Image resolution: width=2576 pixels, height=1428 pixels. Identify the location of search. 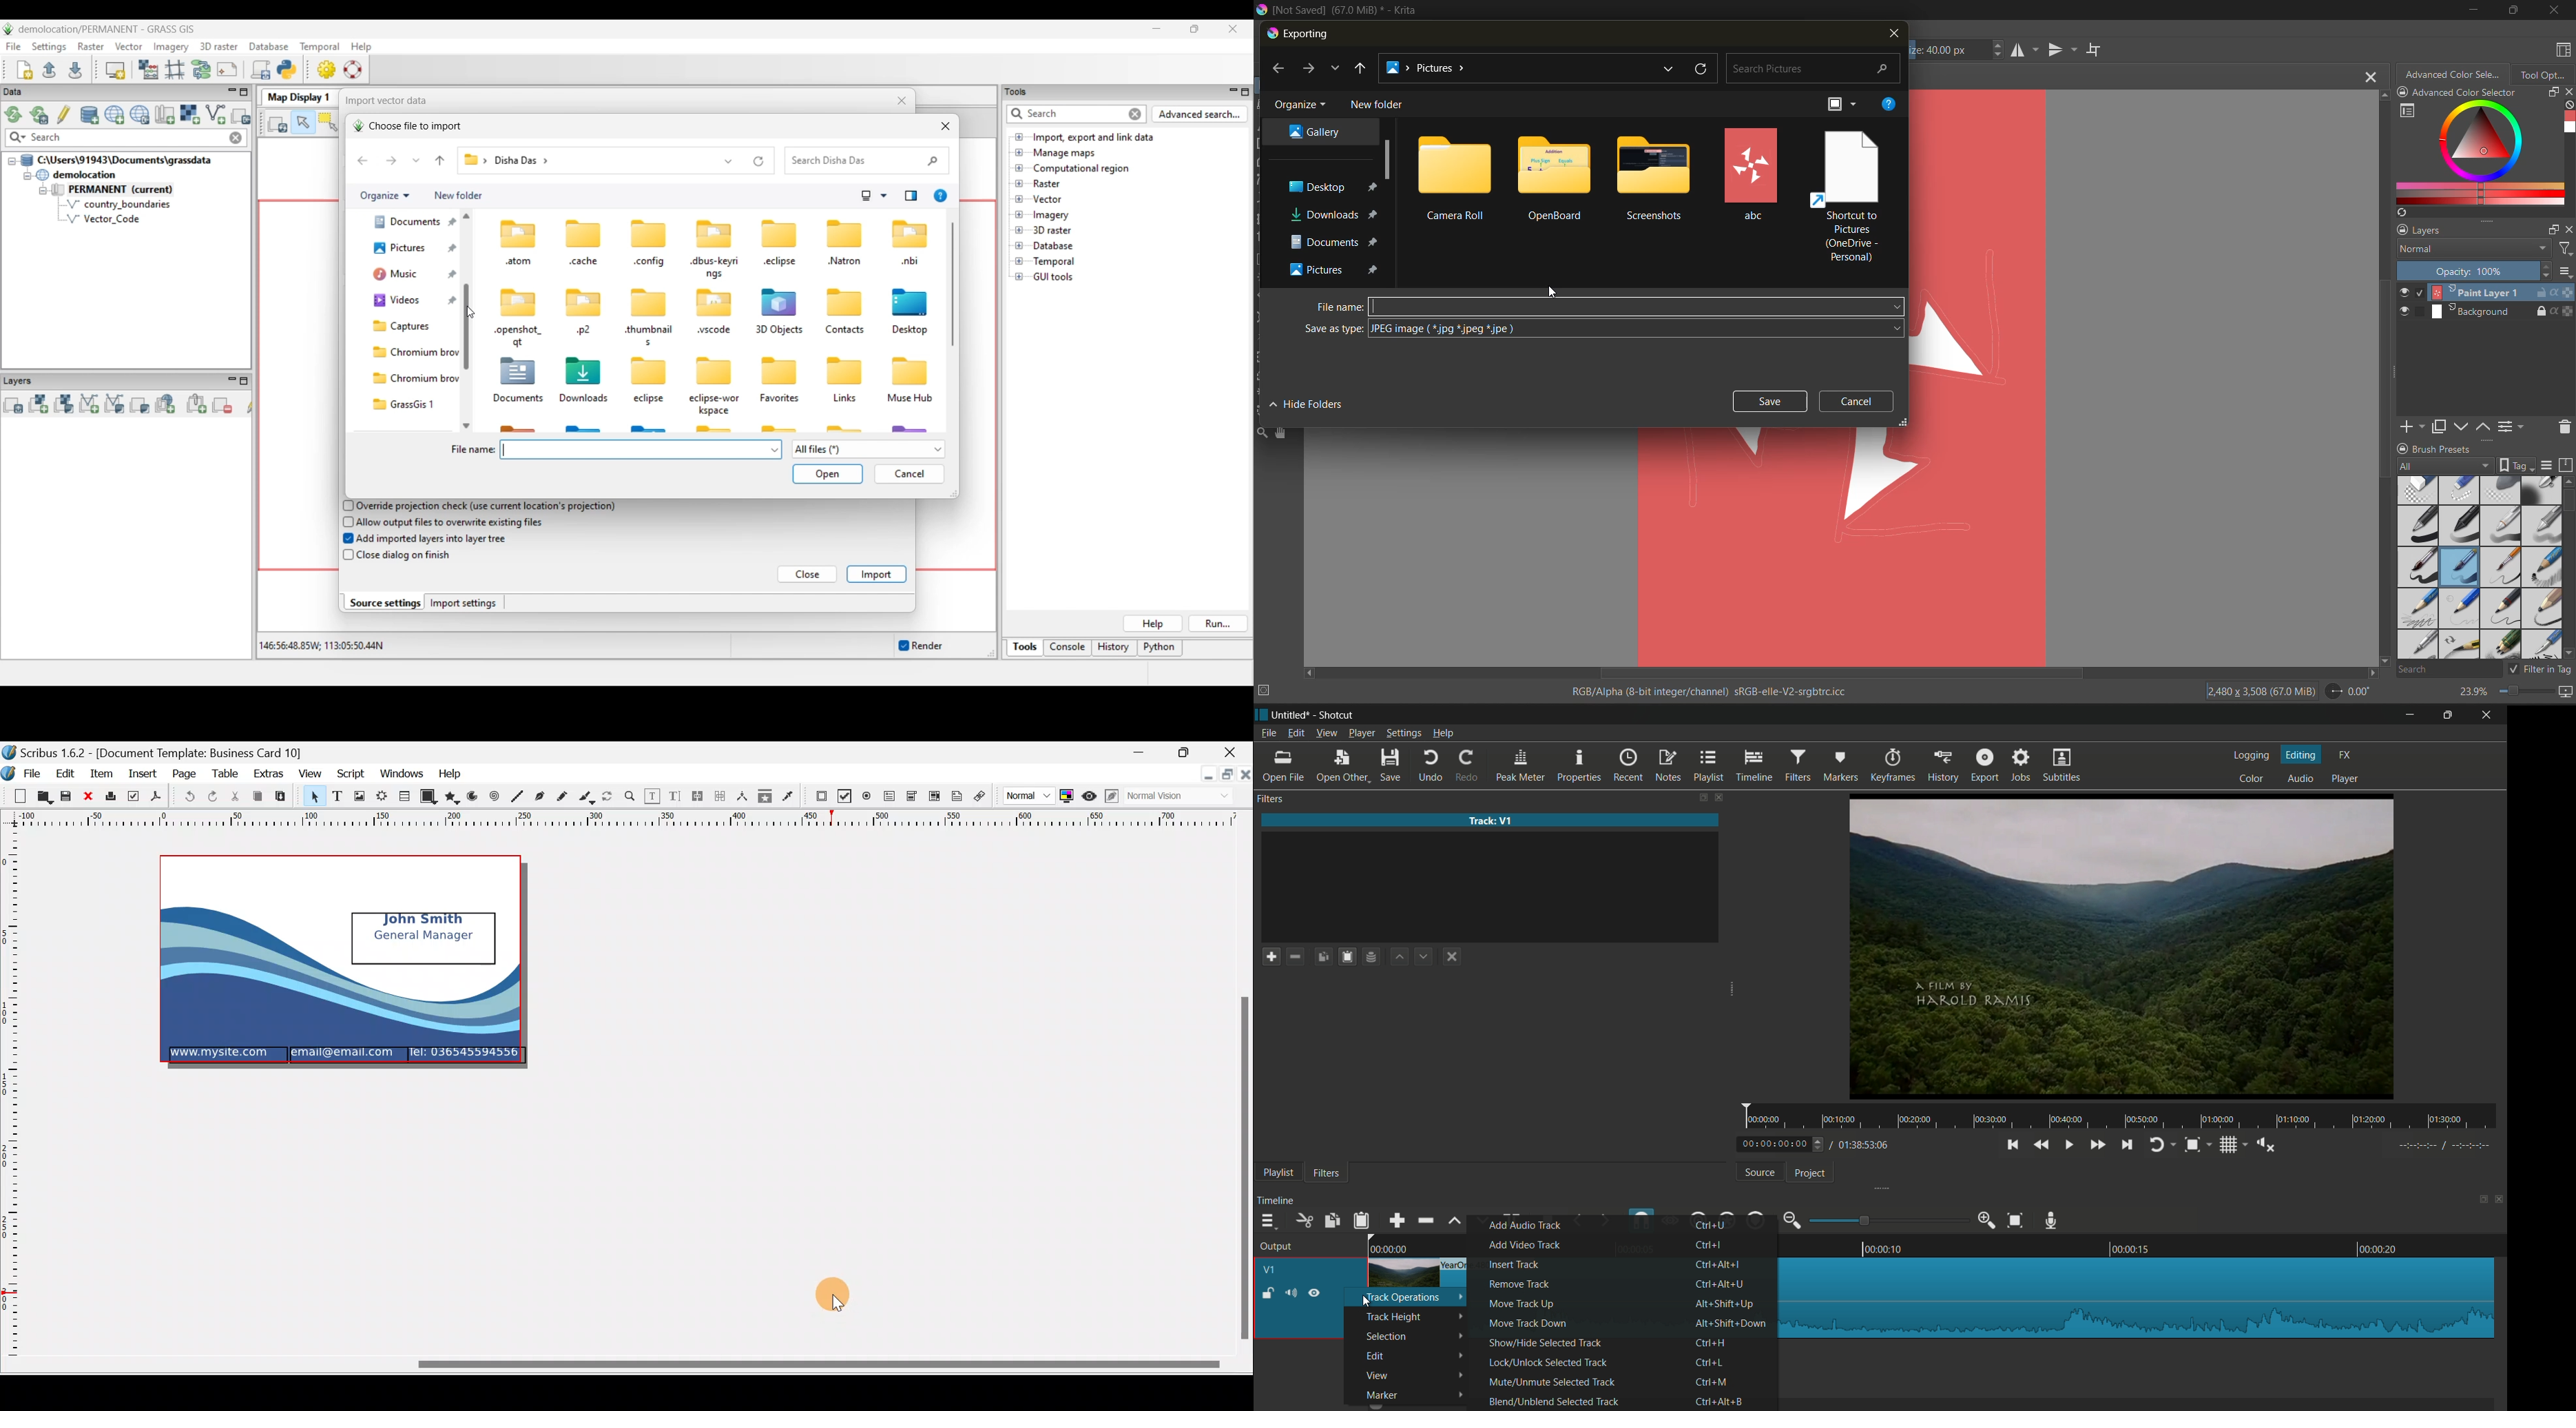
(1814, 69).